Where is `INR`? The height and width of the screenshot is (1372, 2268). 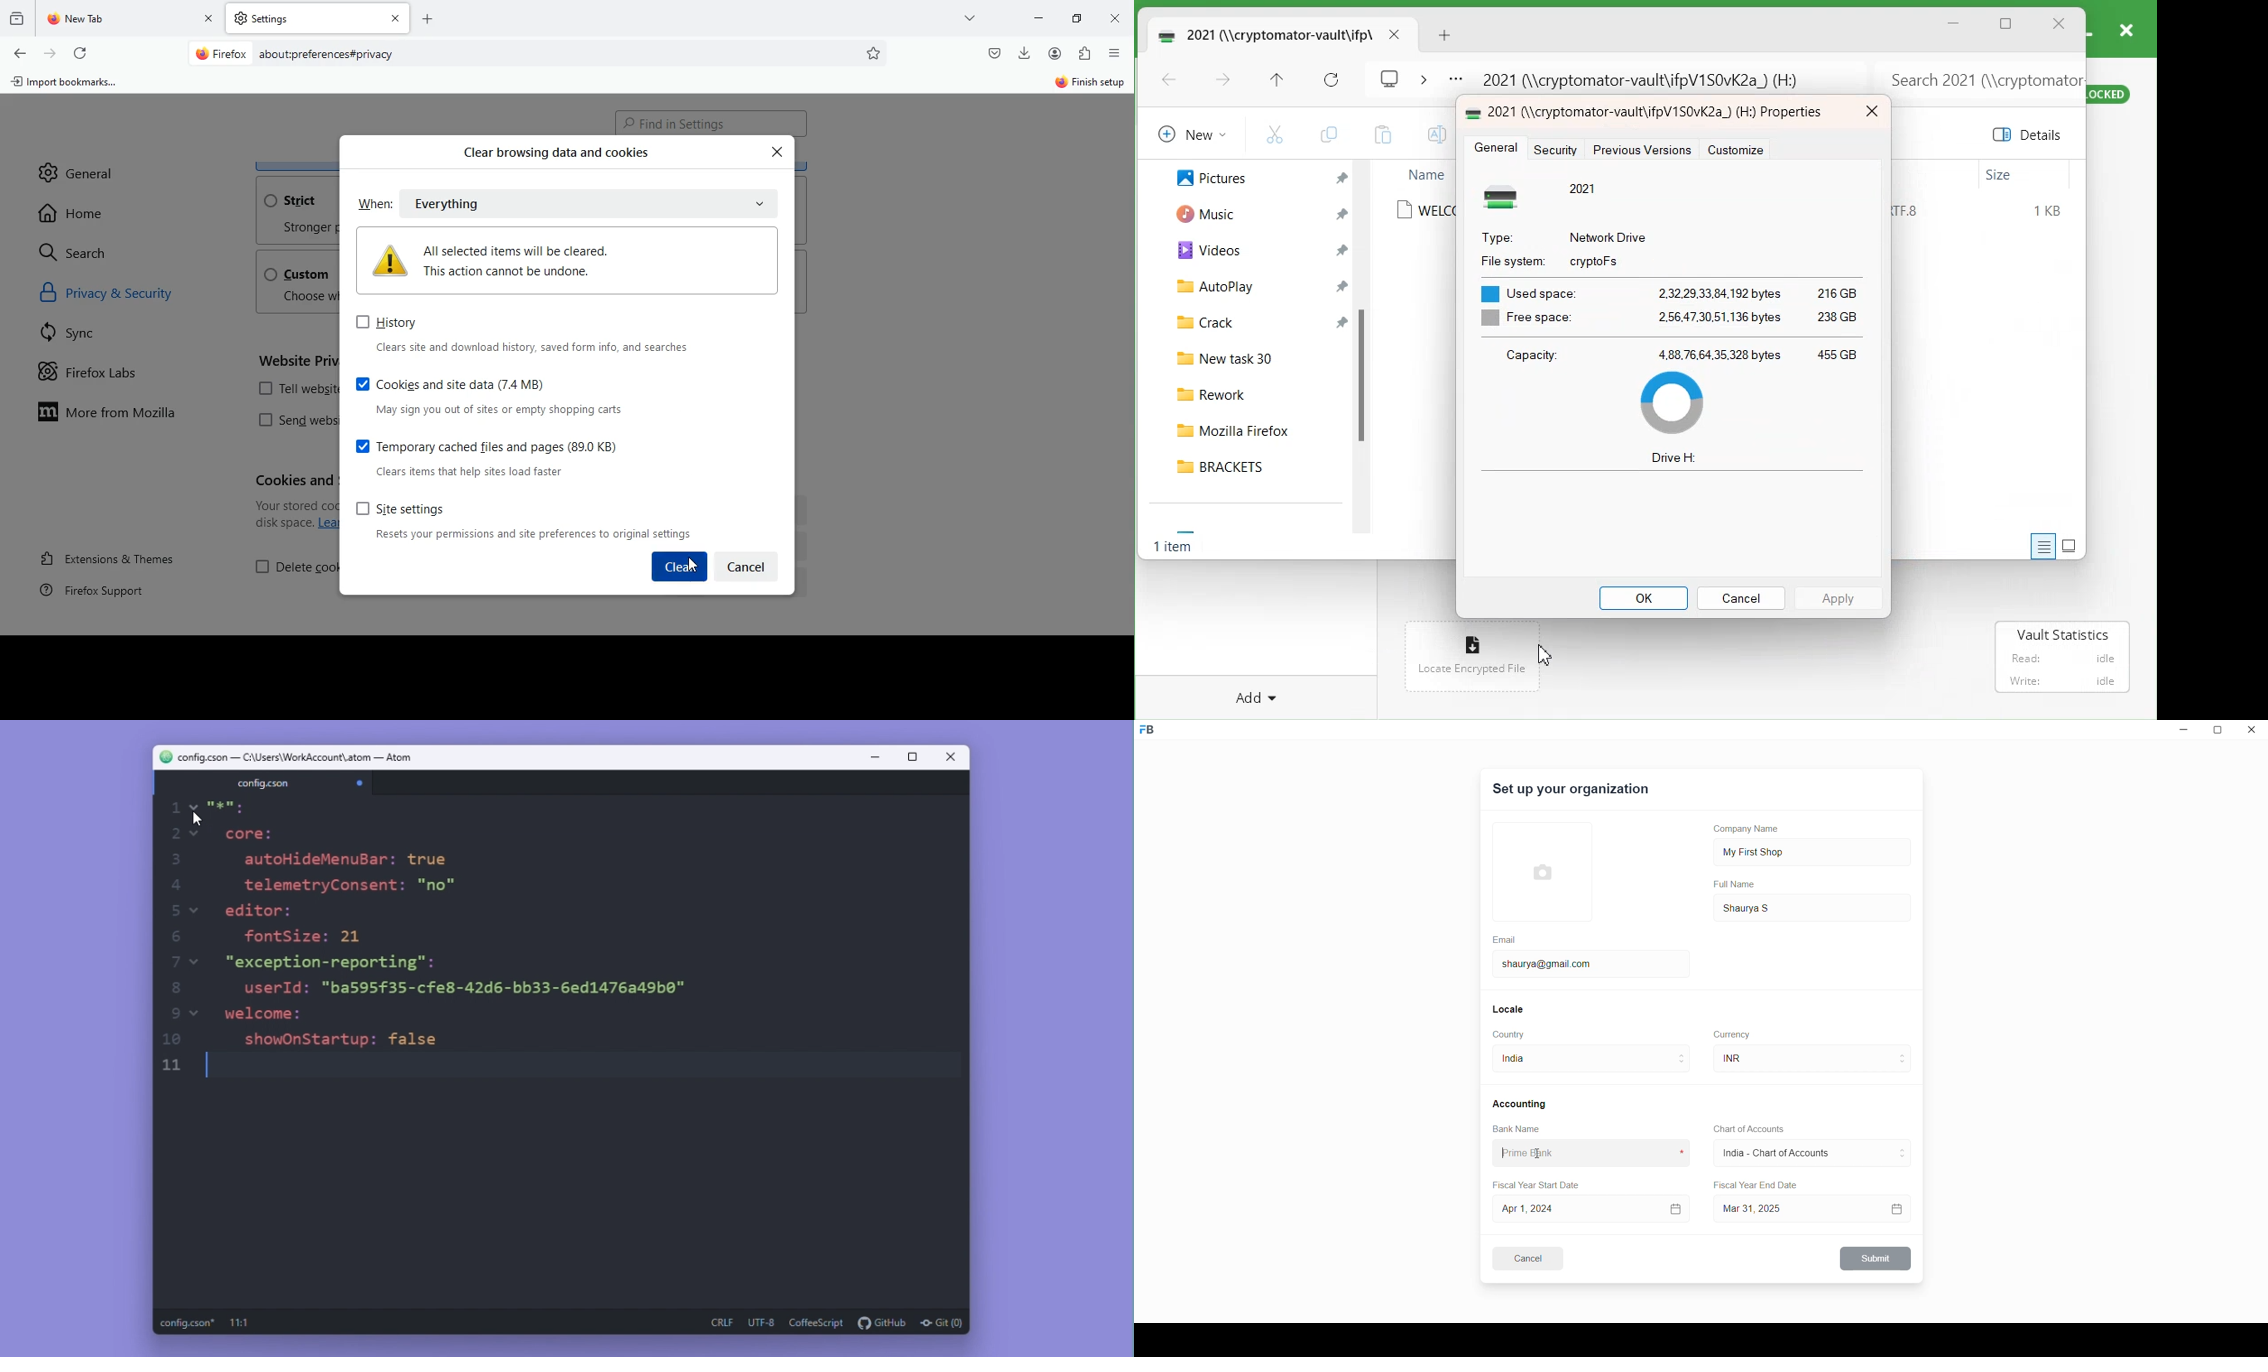 INR is located at coordinates (1752, 1059).